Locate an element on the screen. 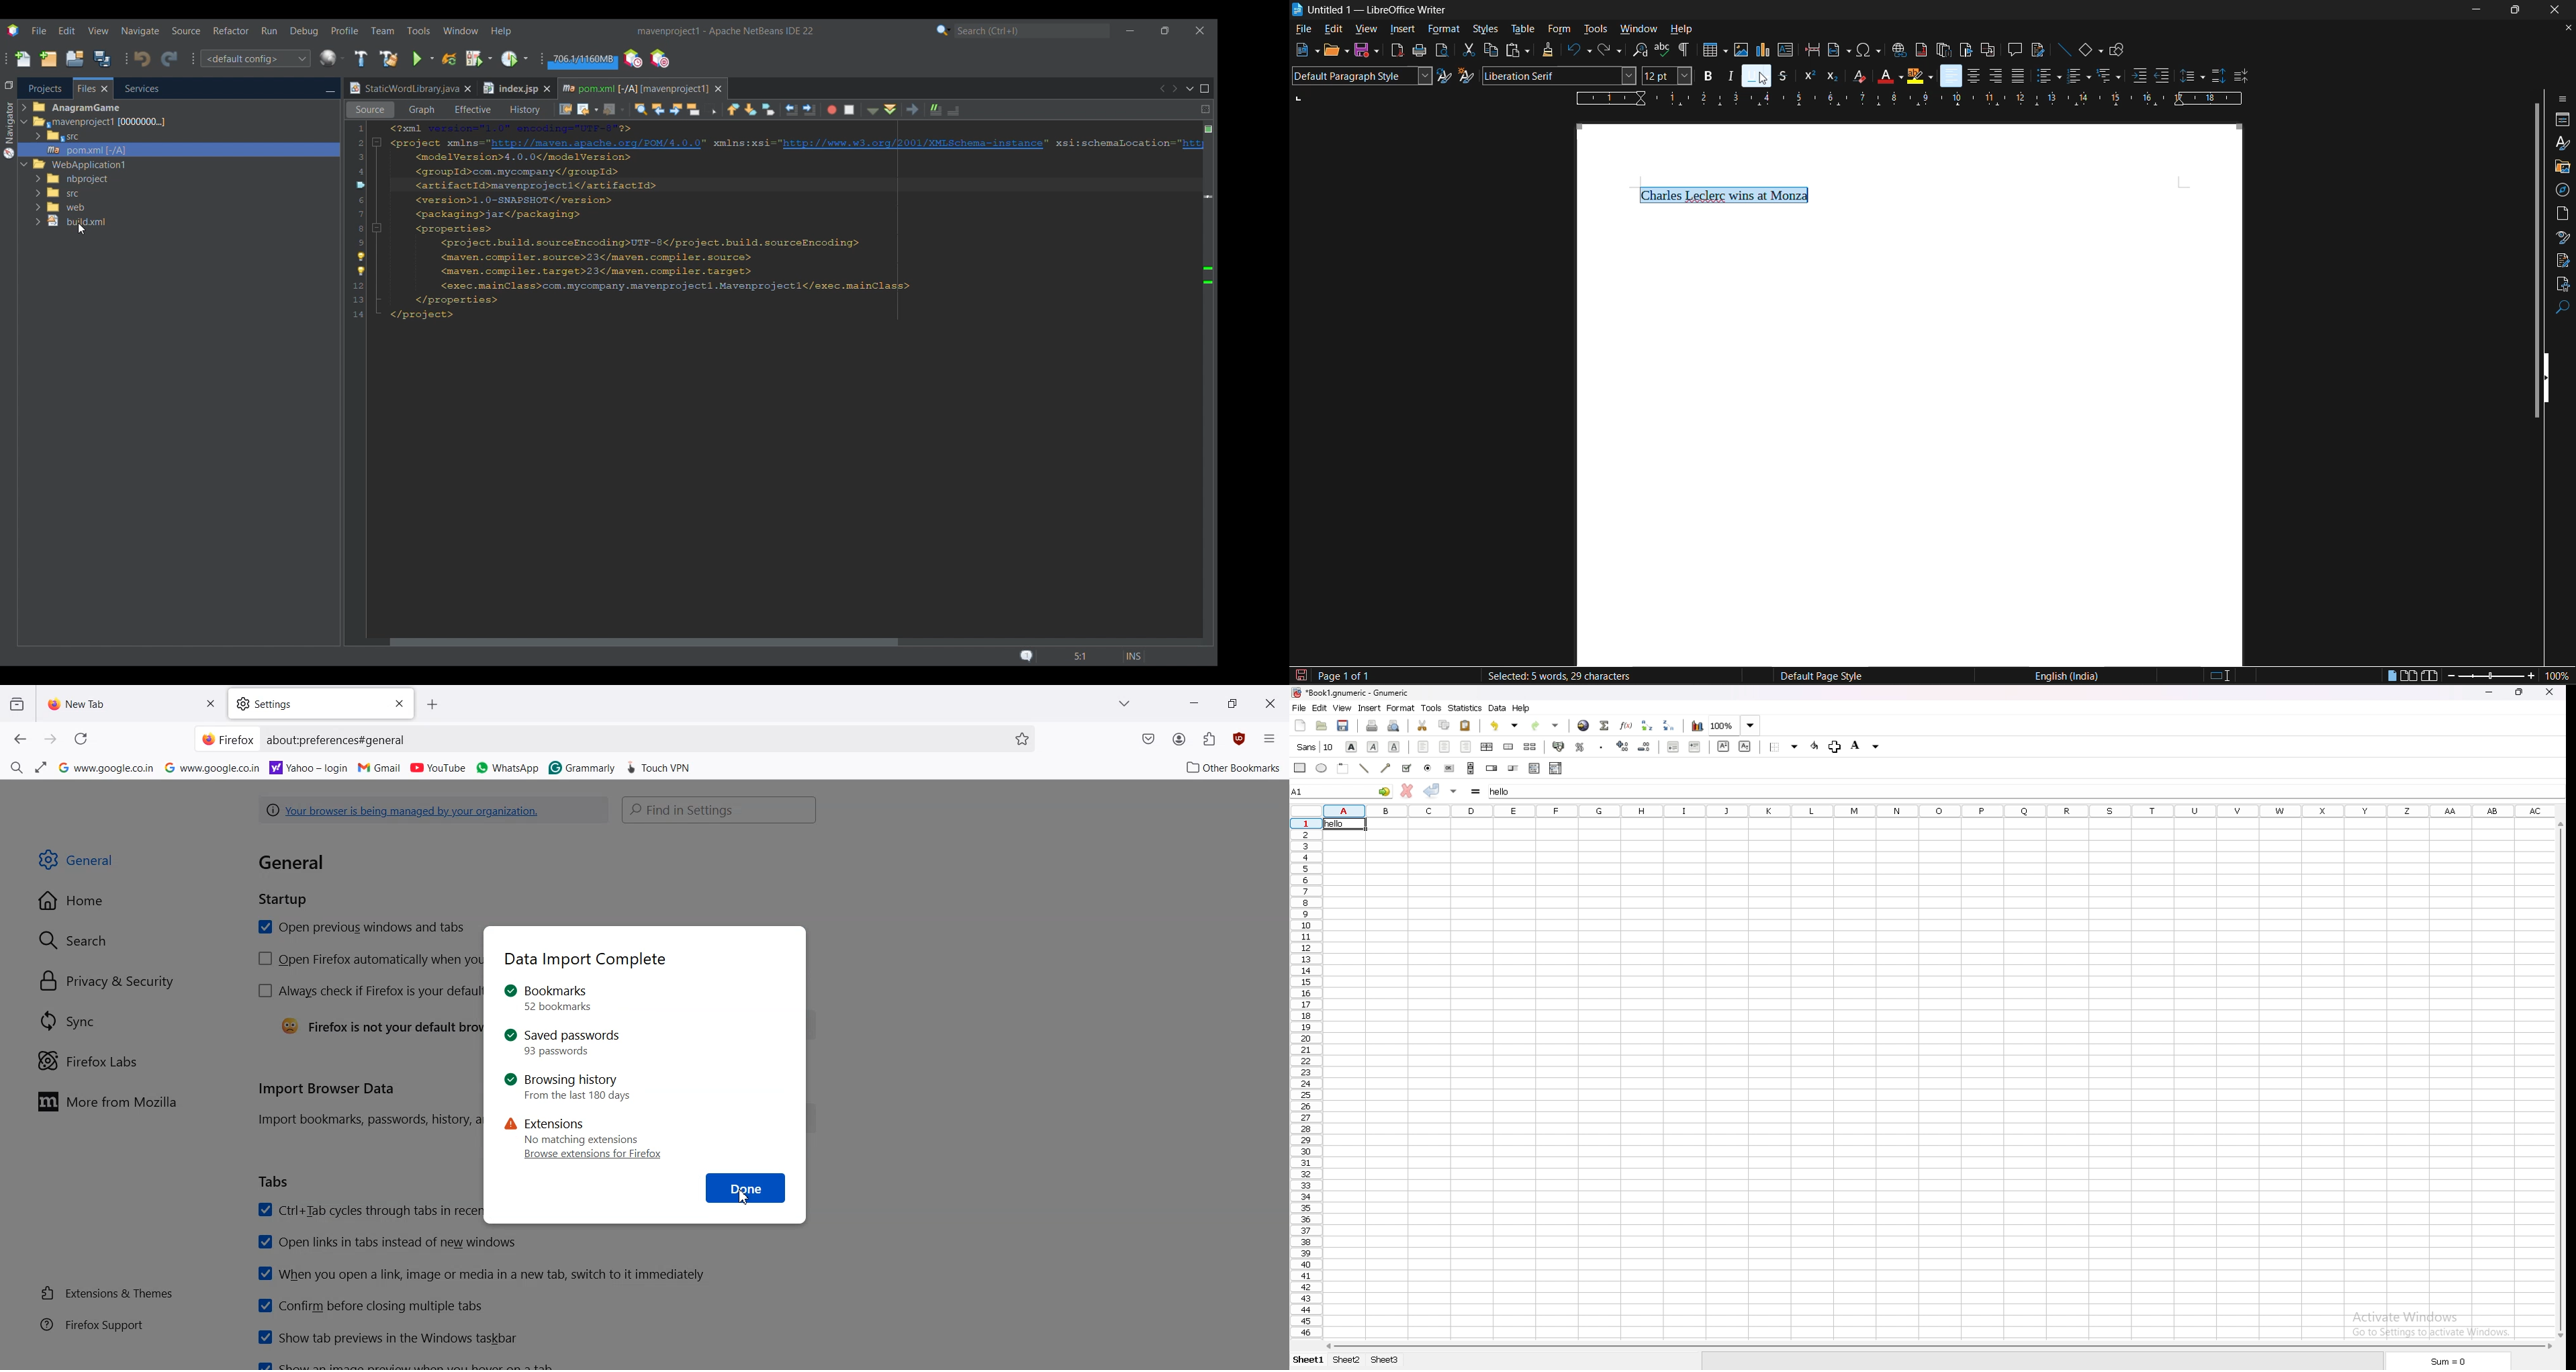  justified is located at coordinates (2019, 75).